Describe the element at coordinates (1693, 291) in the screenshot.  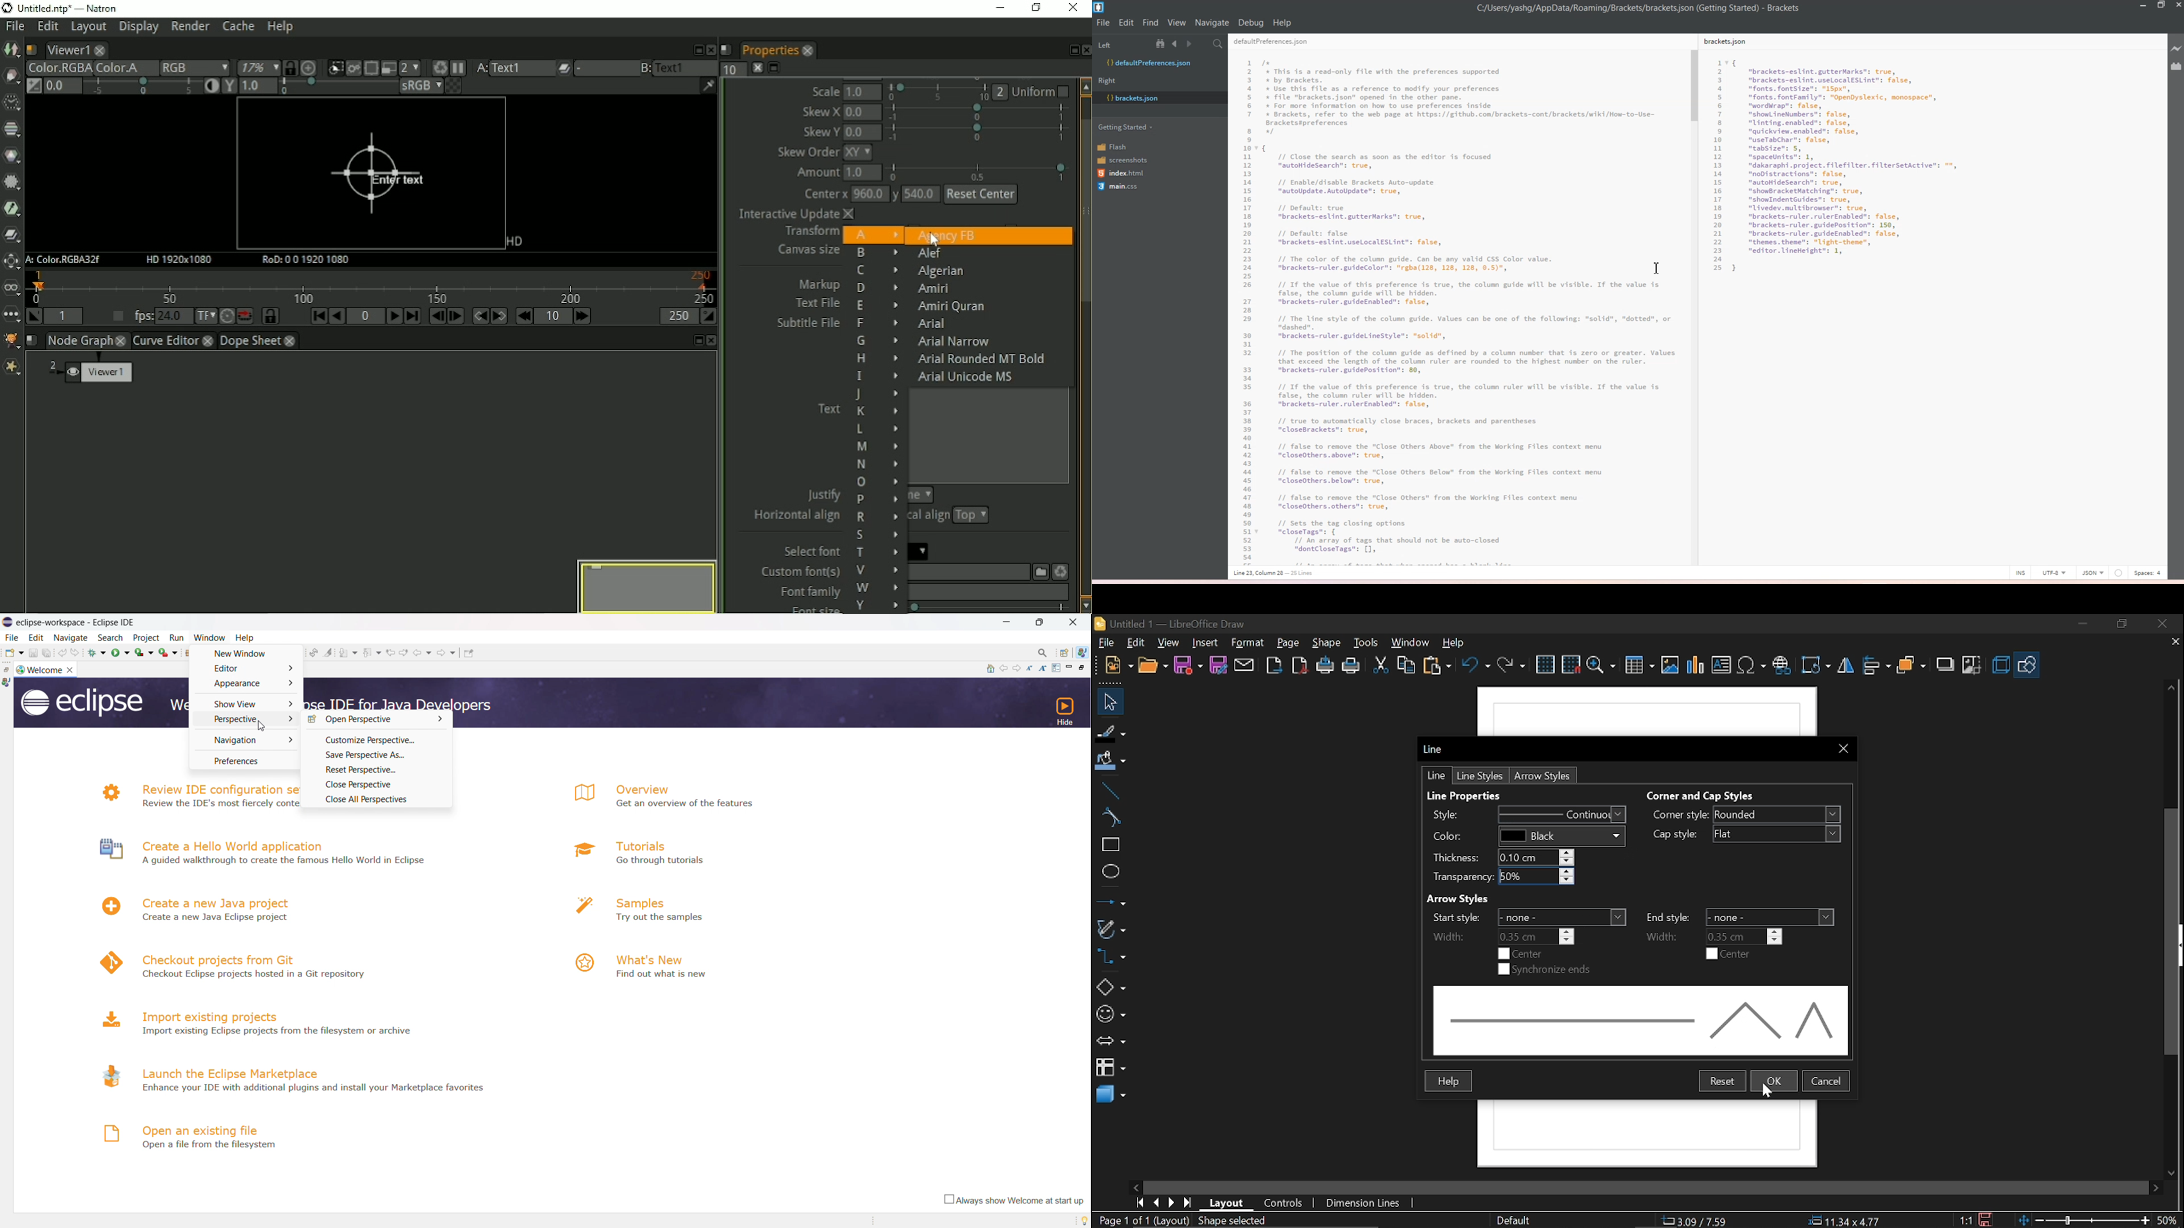
I see `Vertical scroll bar` at that location.